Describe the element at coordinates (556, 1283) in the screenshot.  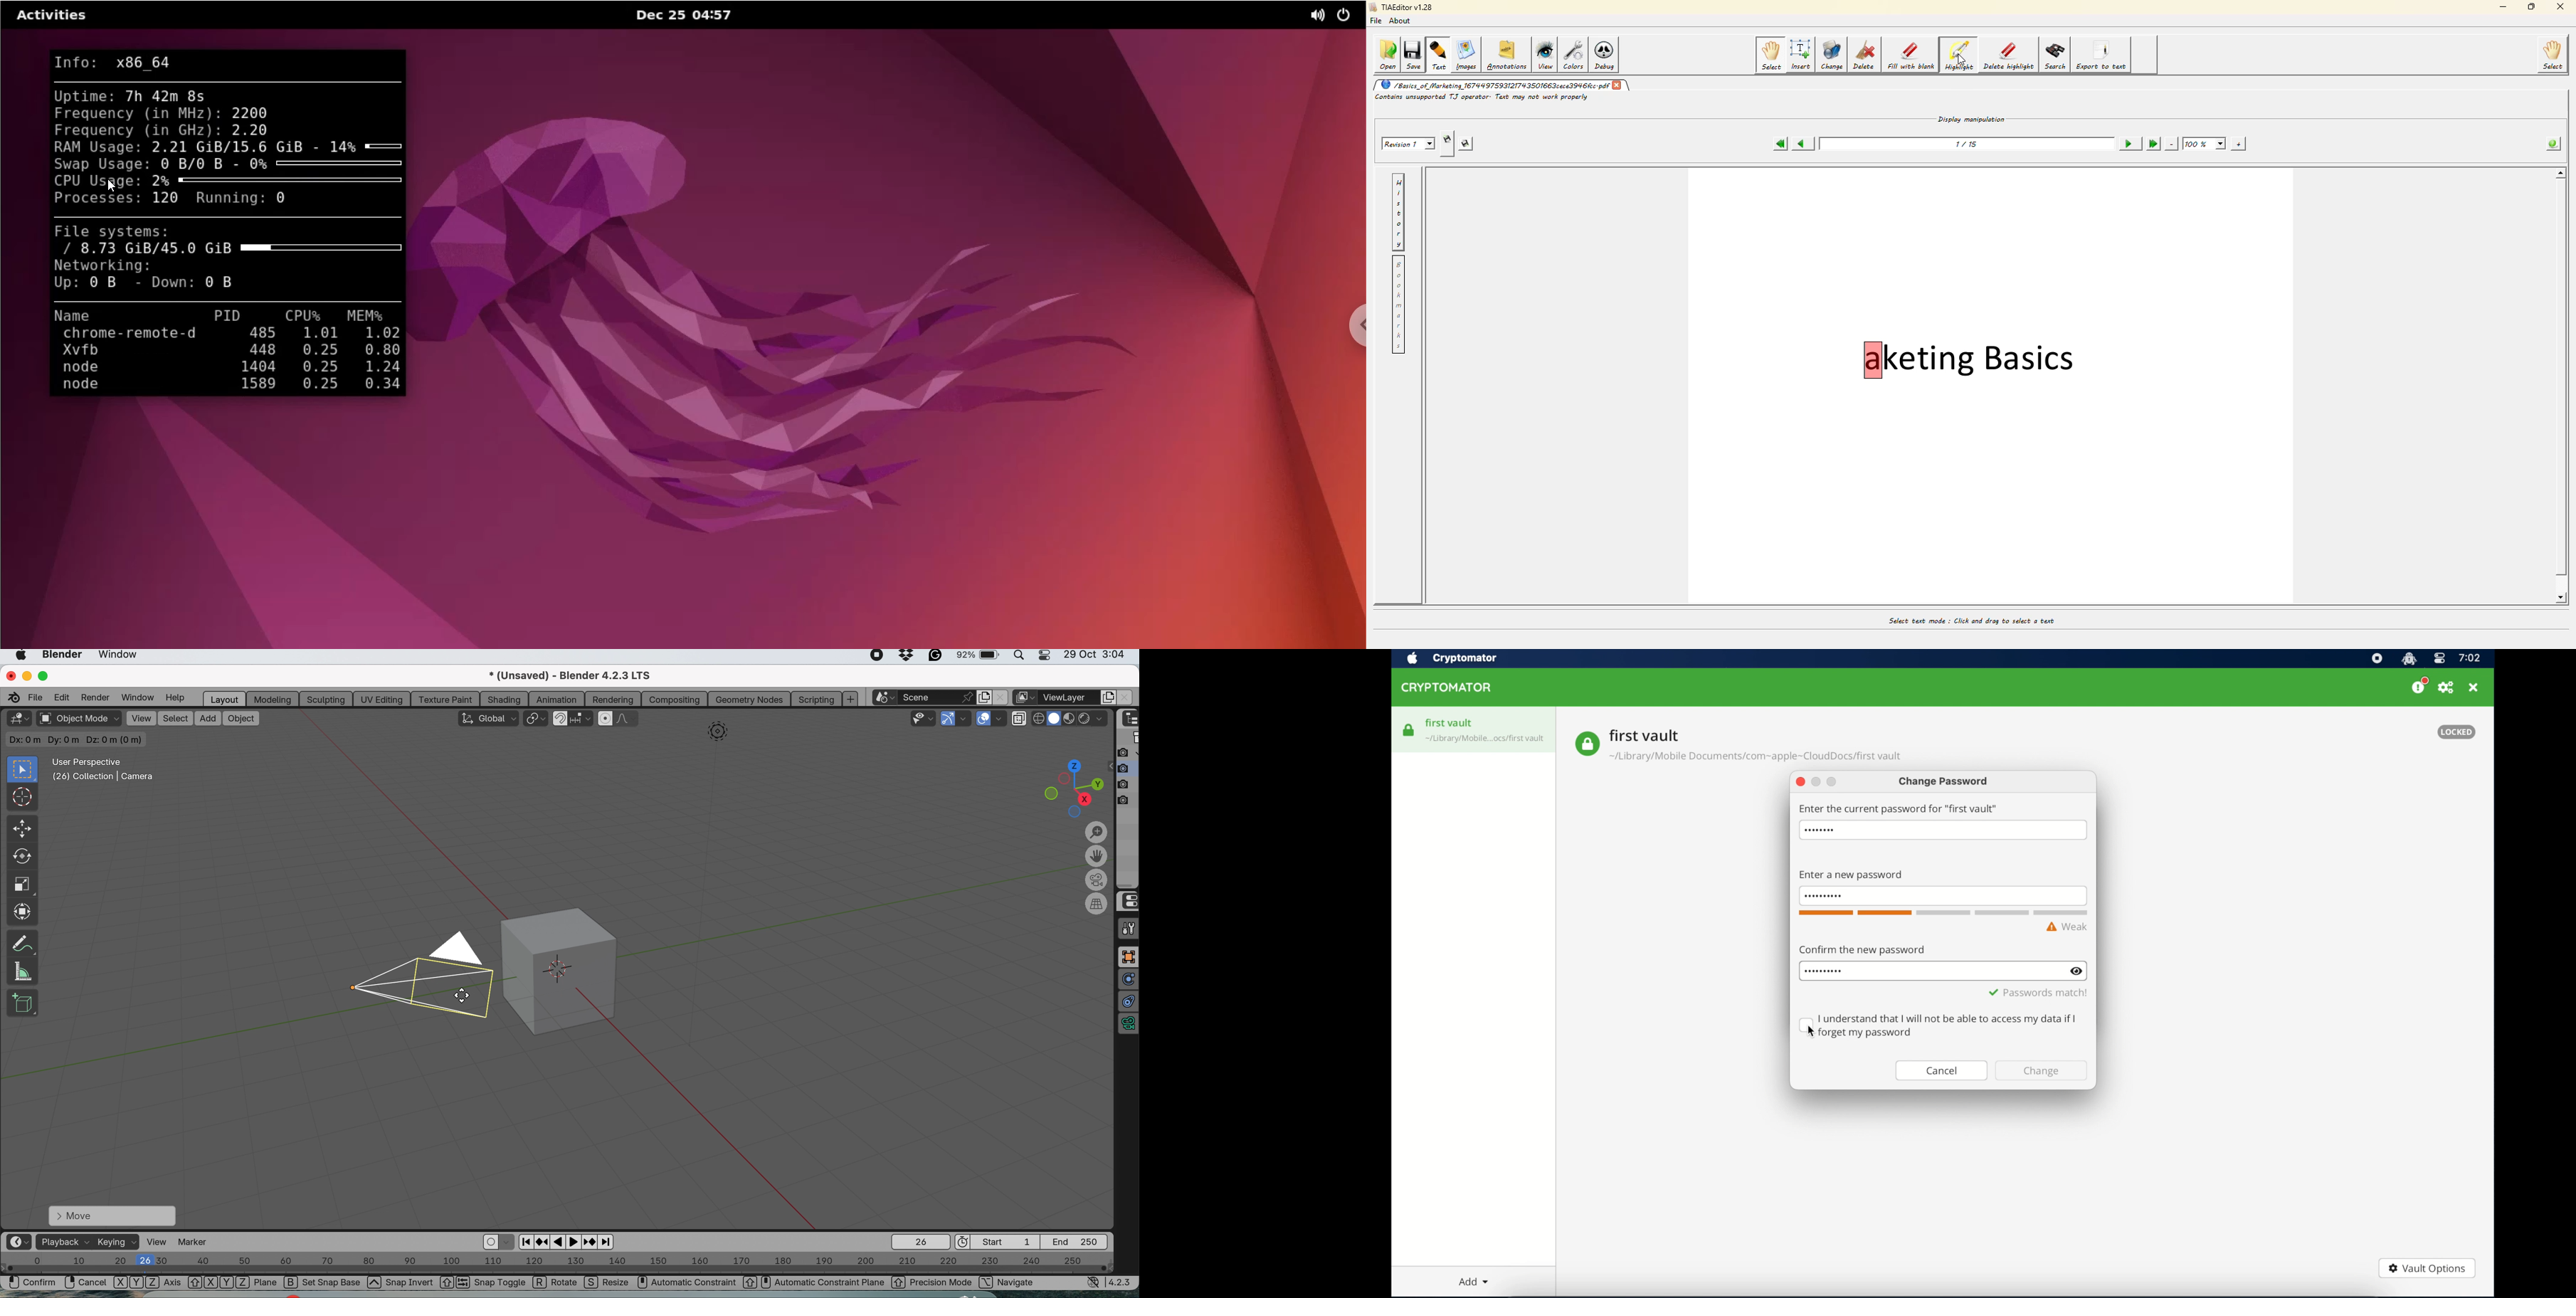
I see `Rotate` at that location.